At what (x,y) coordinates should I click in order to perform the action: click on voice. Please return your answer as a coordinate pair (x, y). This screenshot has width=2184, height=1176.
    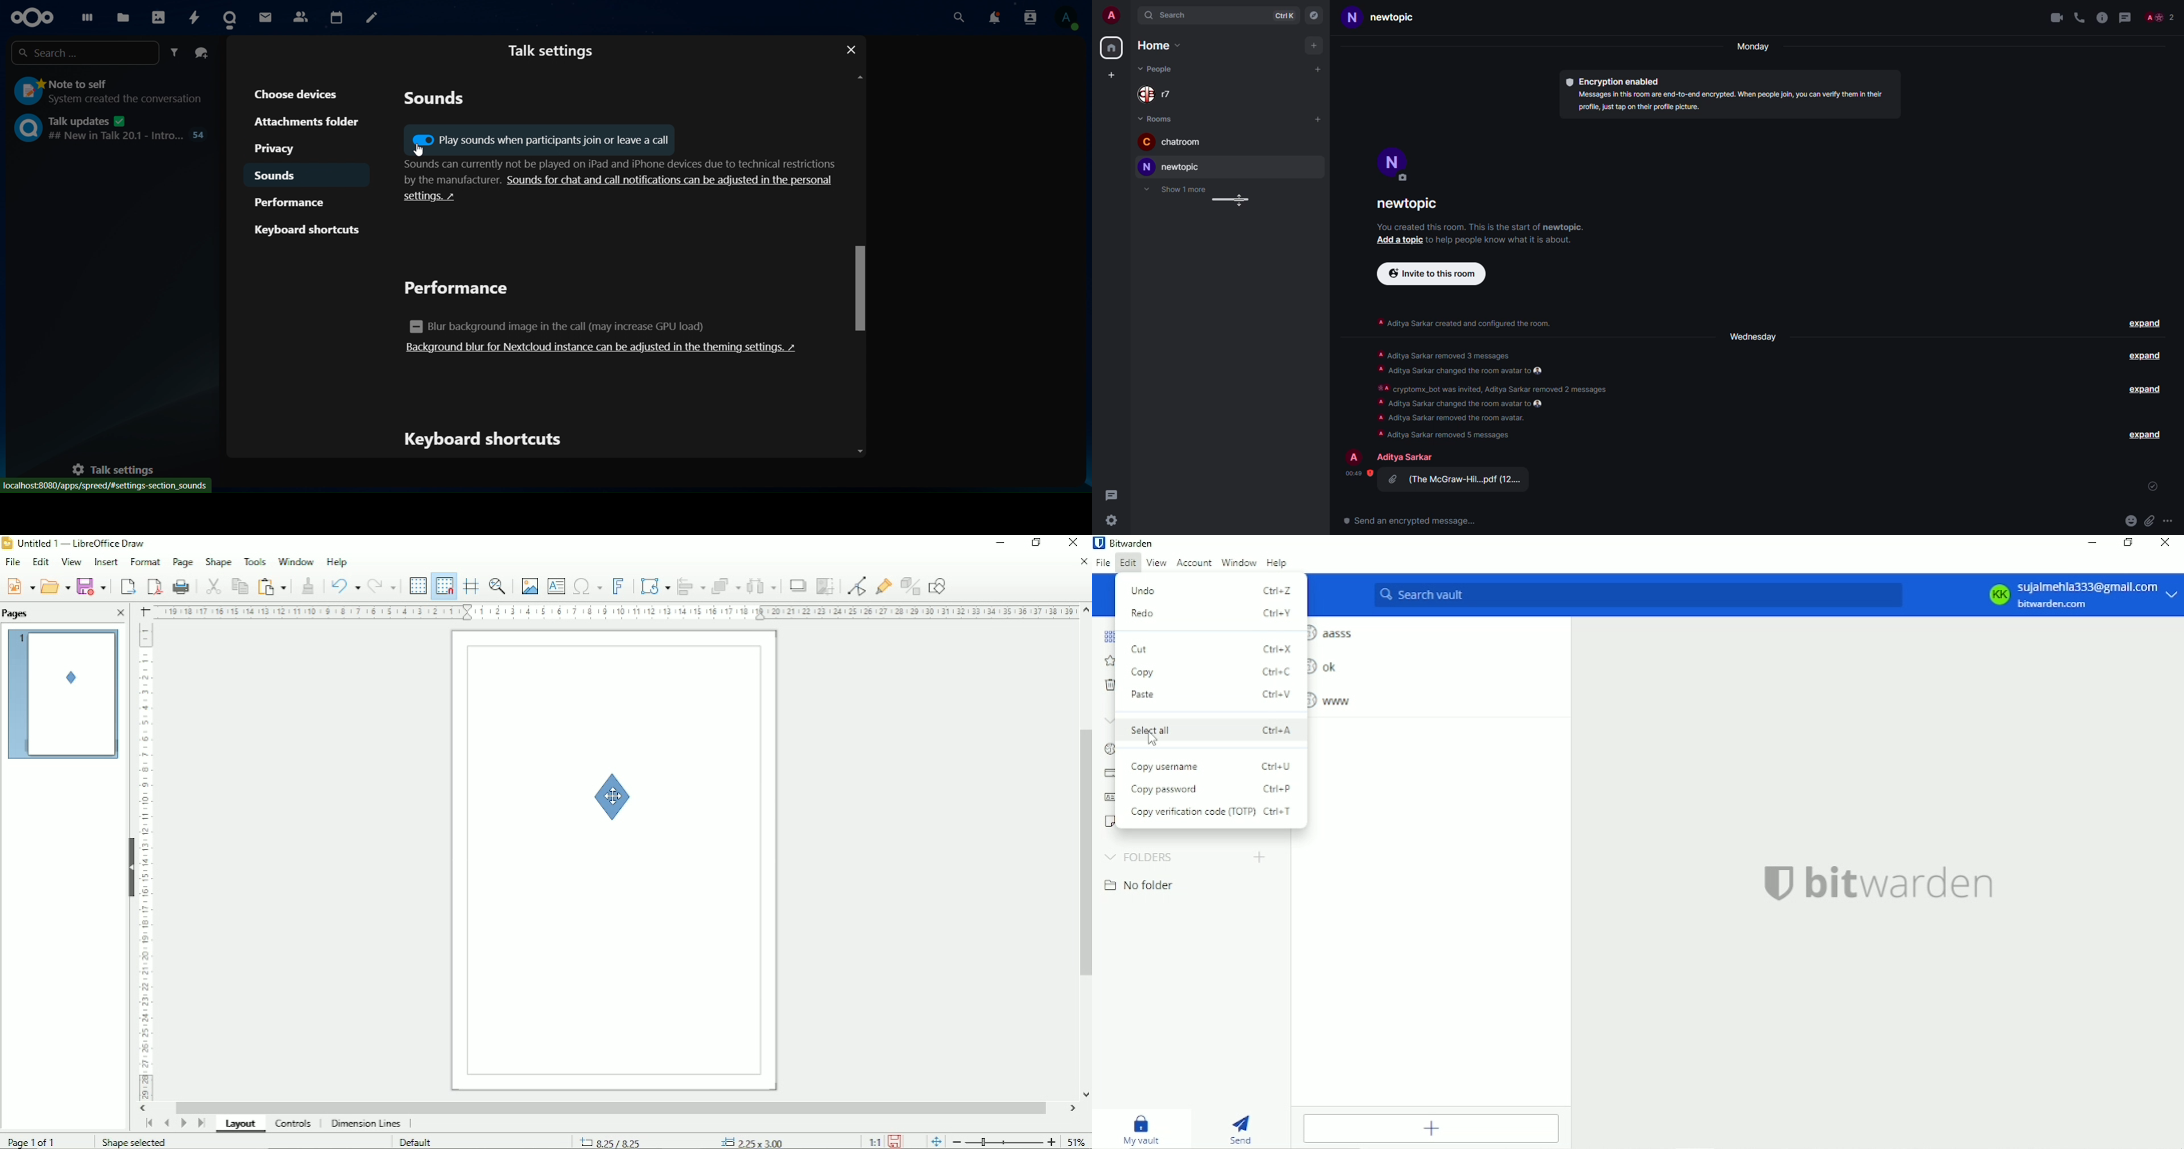
    Looking at the image, I should click on (2079, 18).